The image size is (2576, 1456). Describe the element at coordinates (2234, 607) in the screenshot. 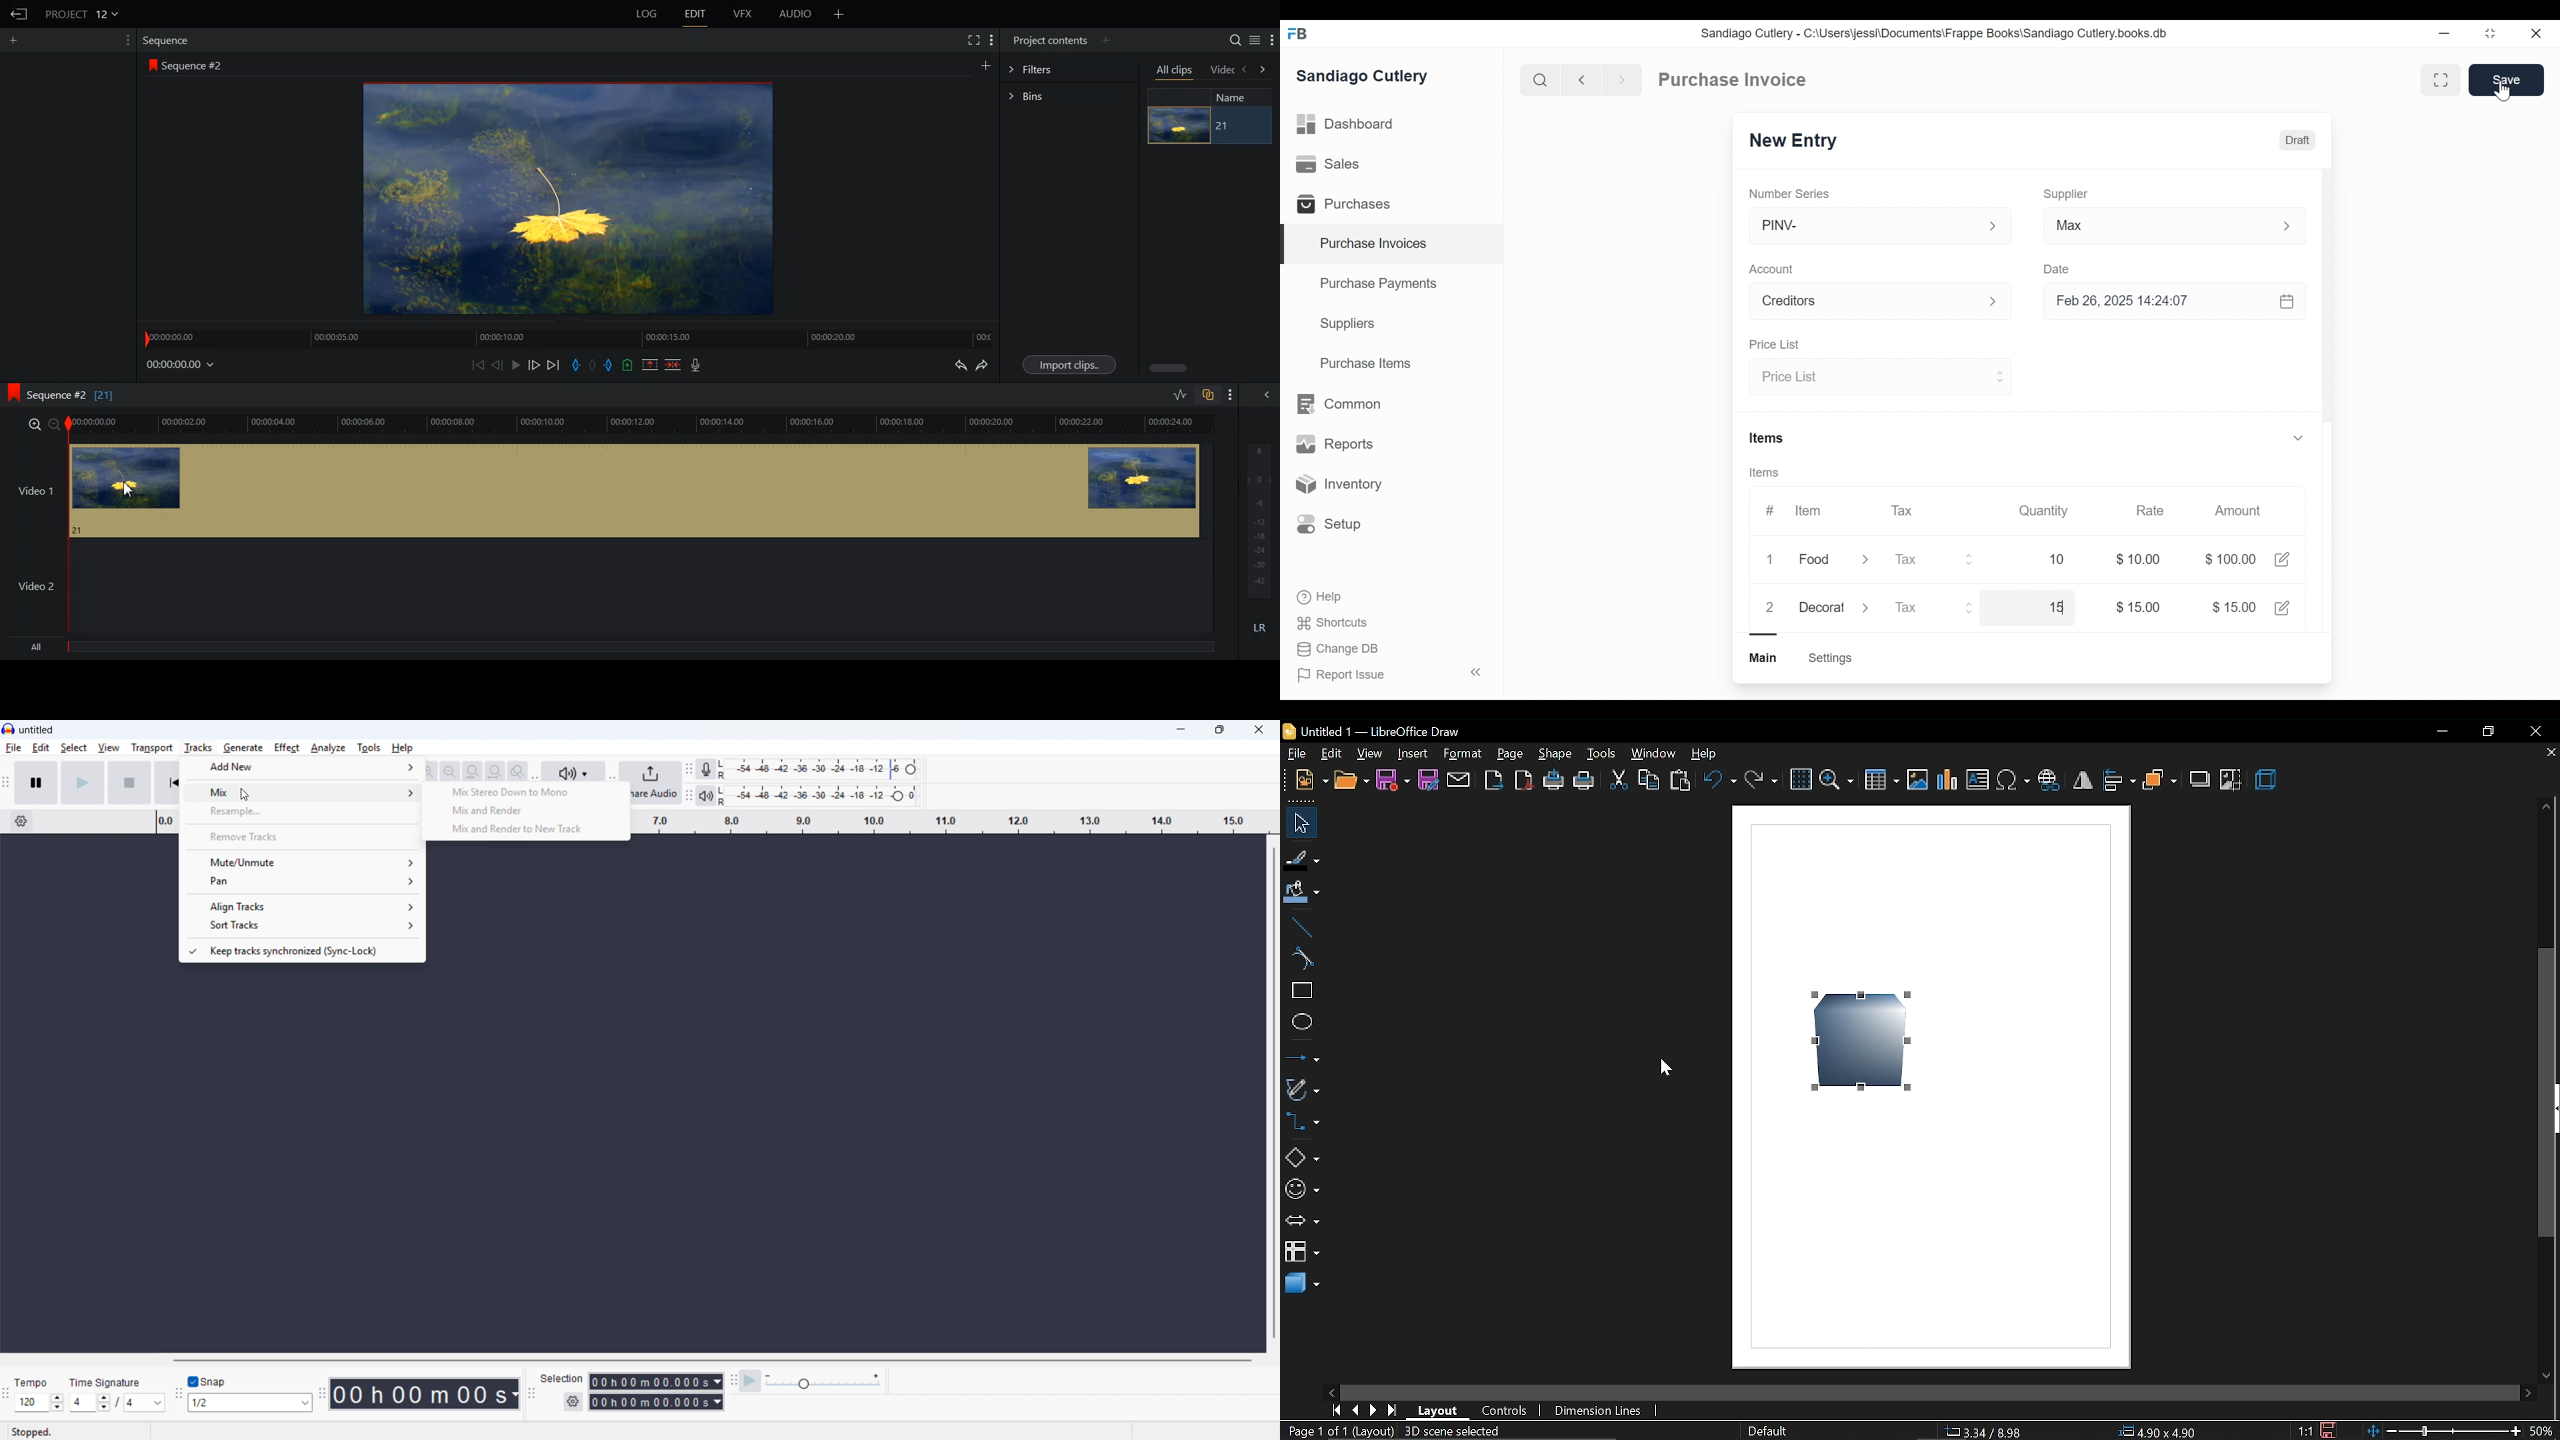

I see `$15.00` at that location.